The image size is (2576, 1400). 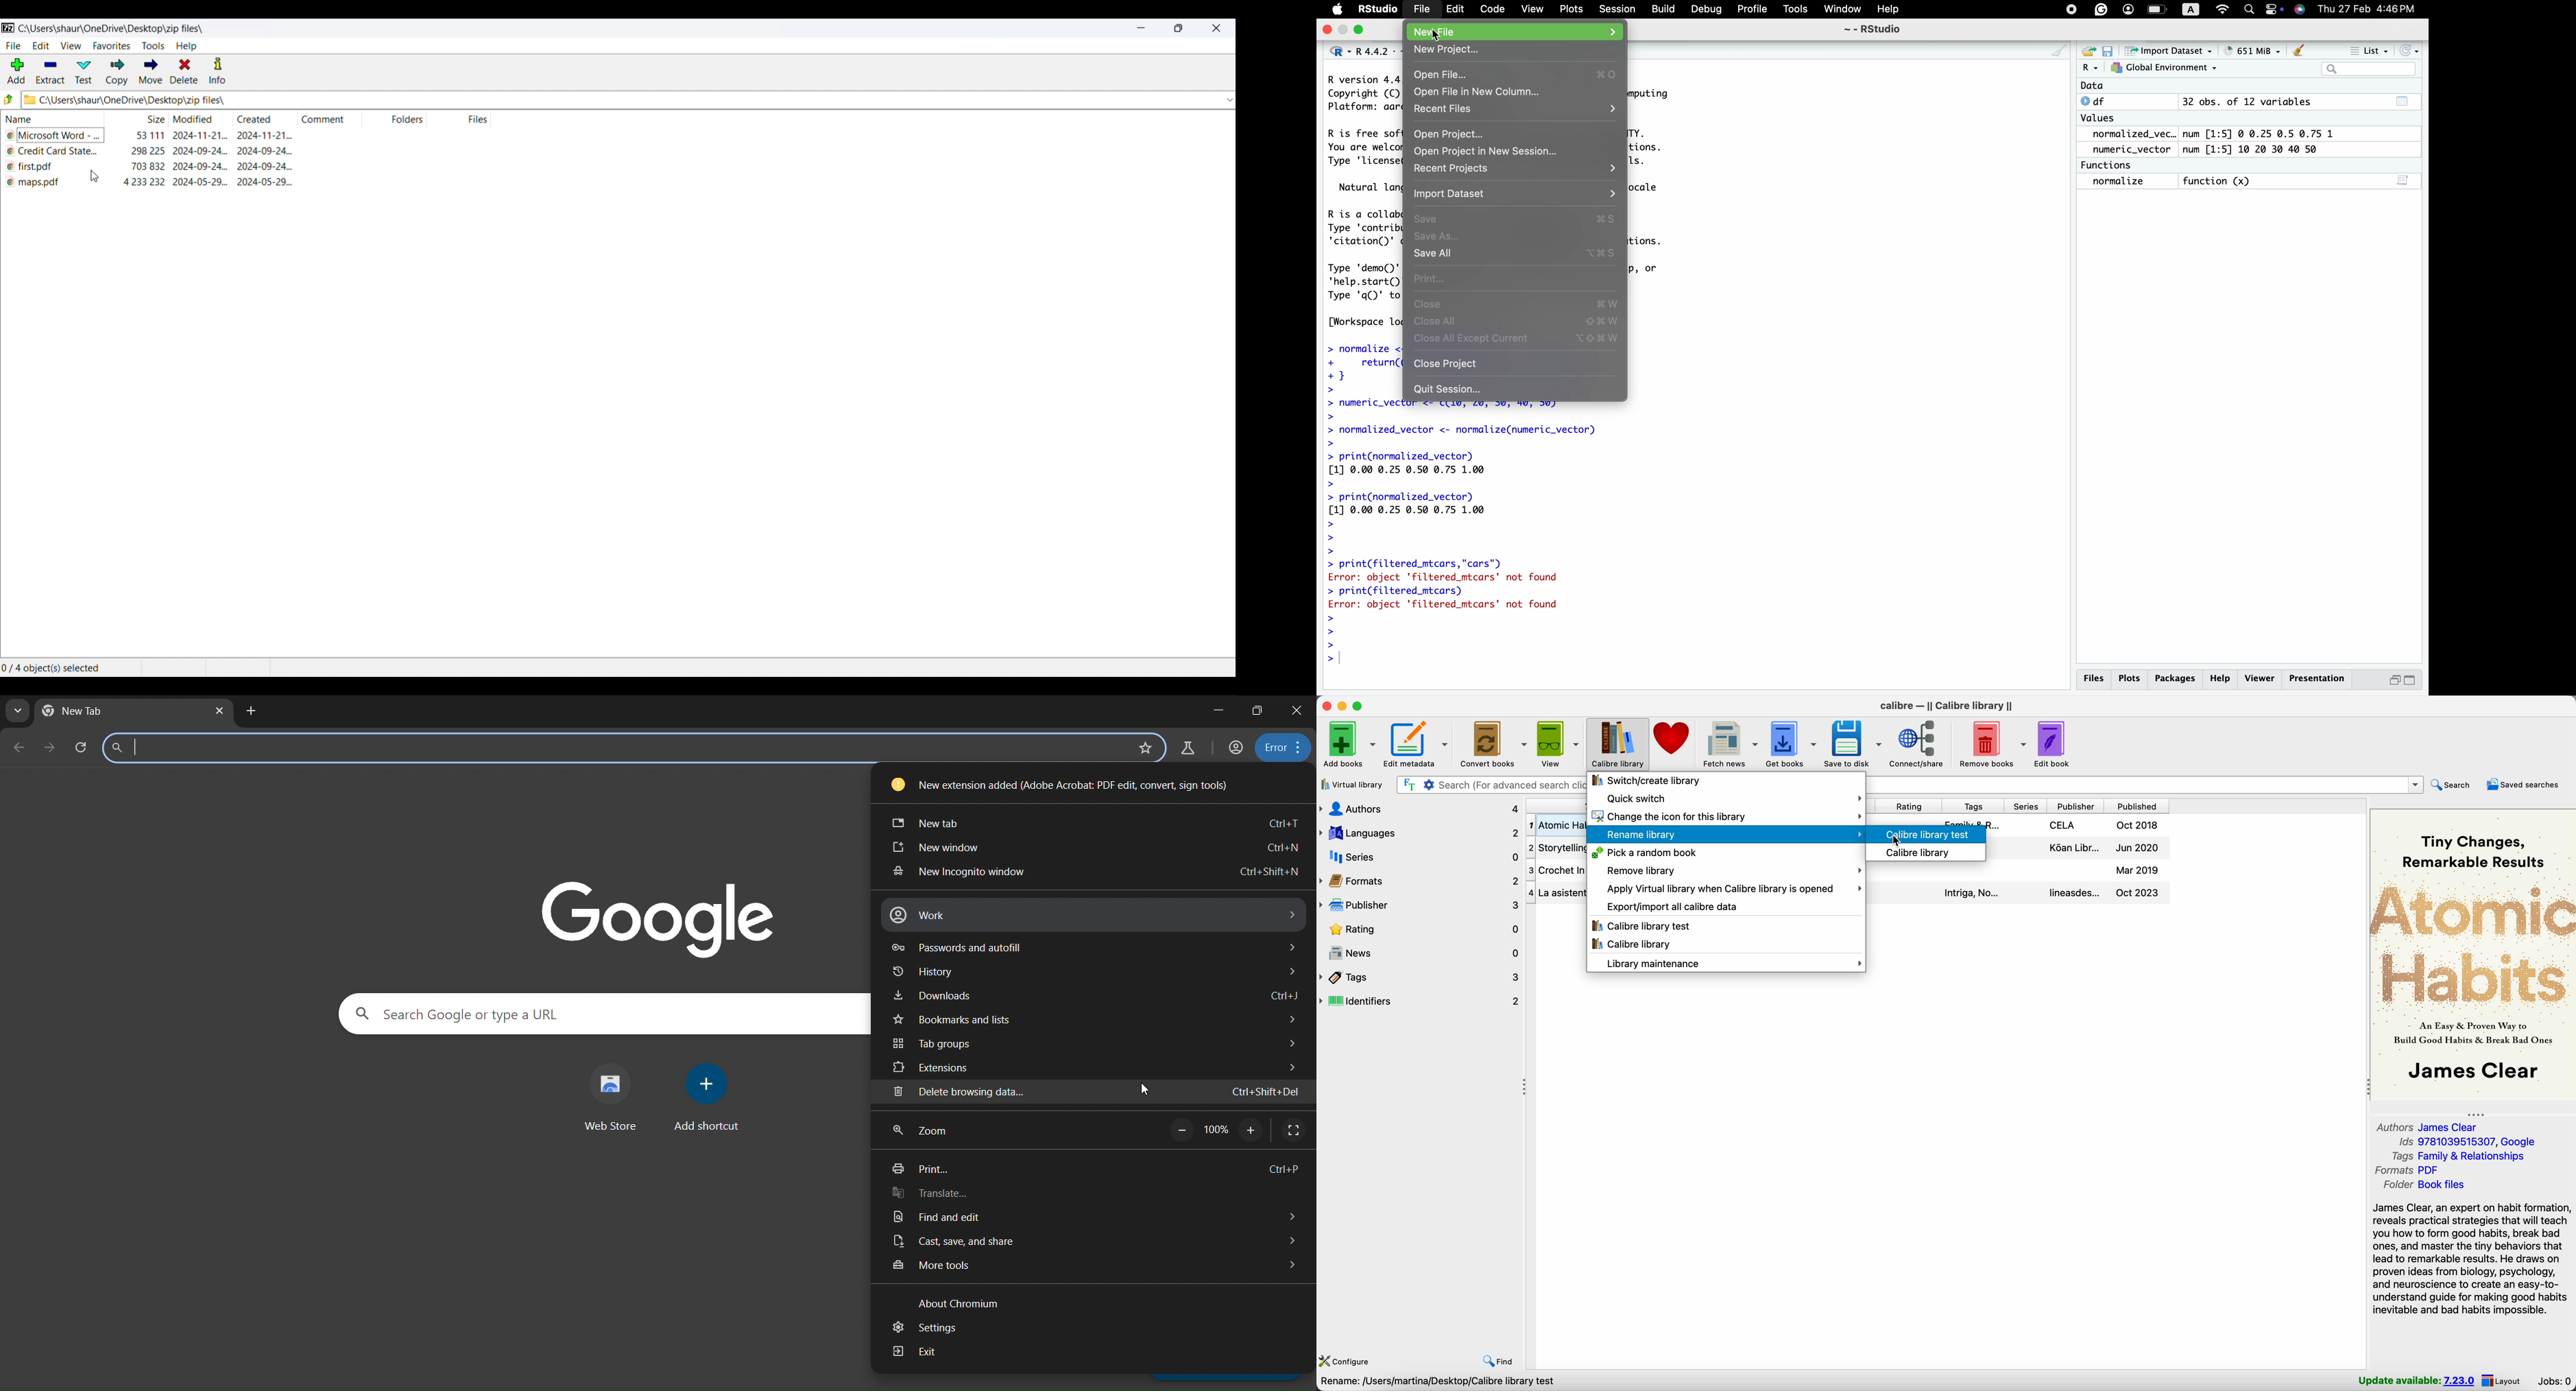 I want to click on James Clear, an expert on habit formation, reveals practical strategies that will teach you how to form good habits, break bad ones, and master the tiny behaviors..., so click(x=2473, y=1259).